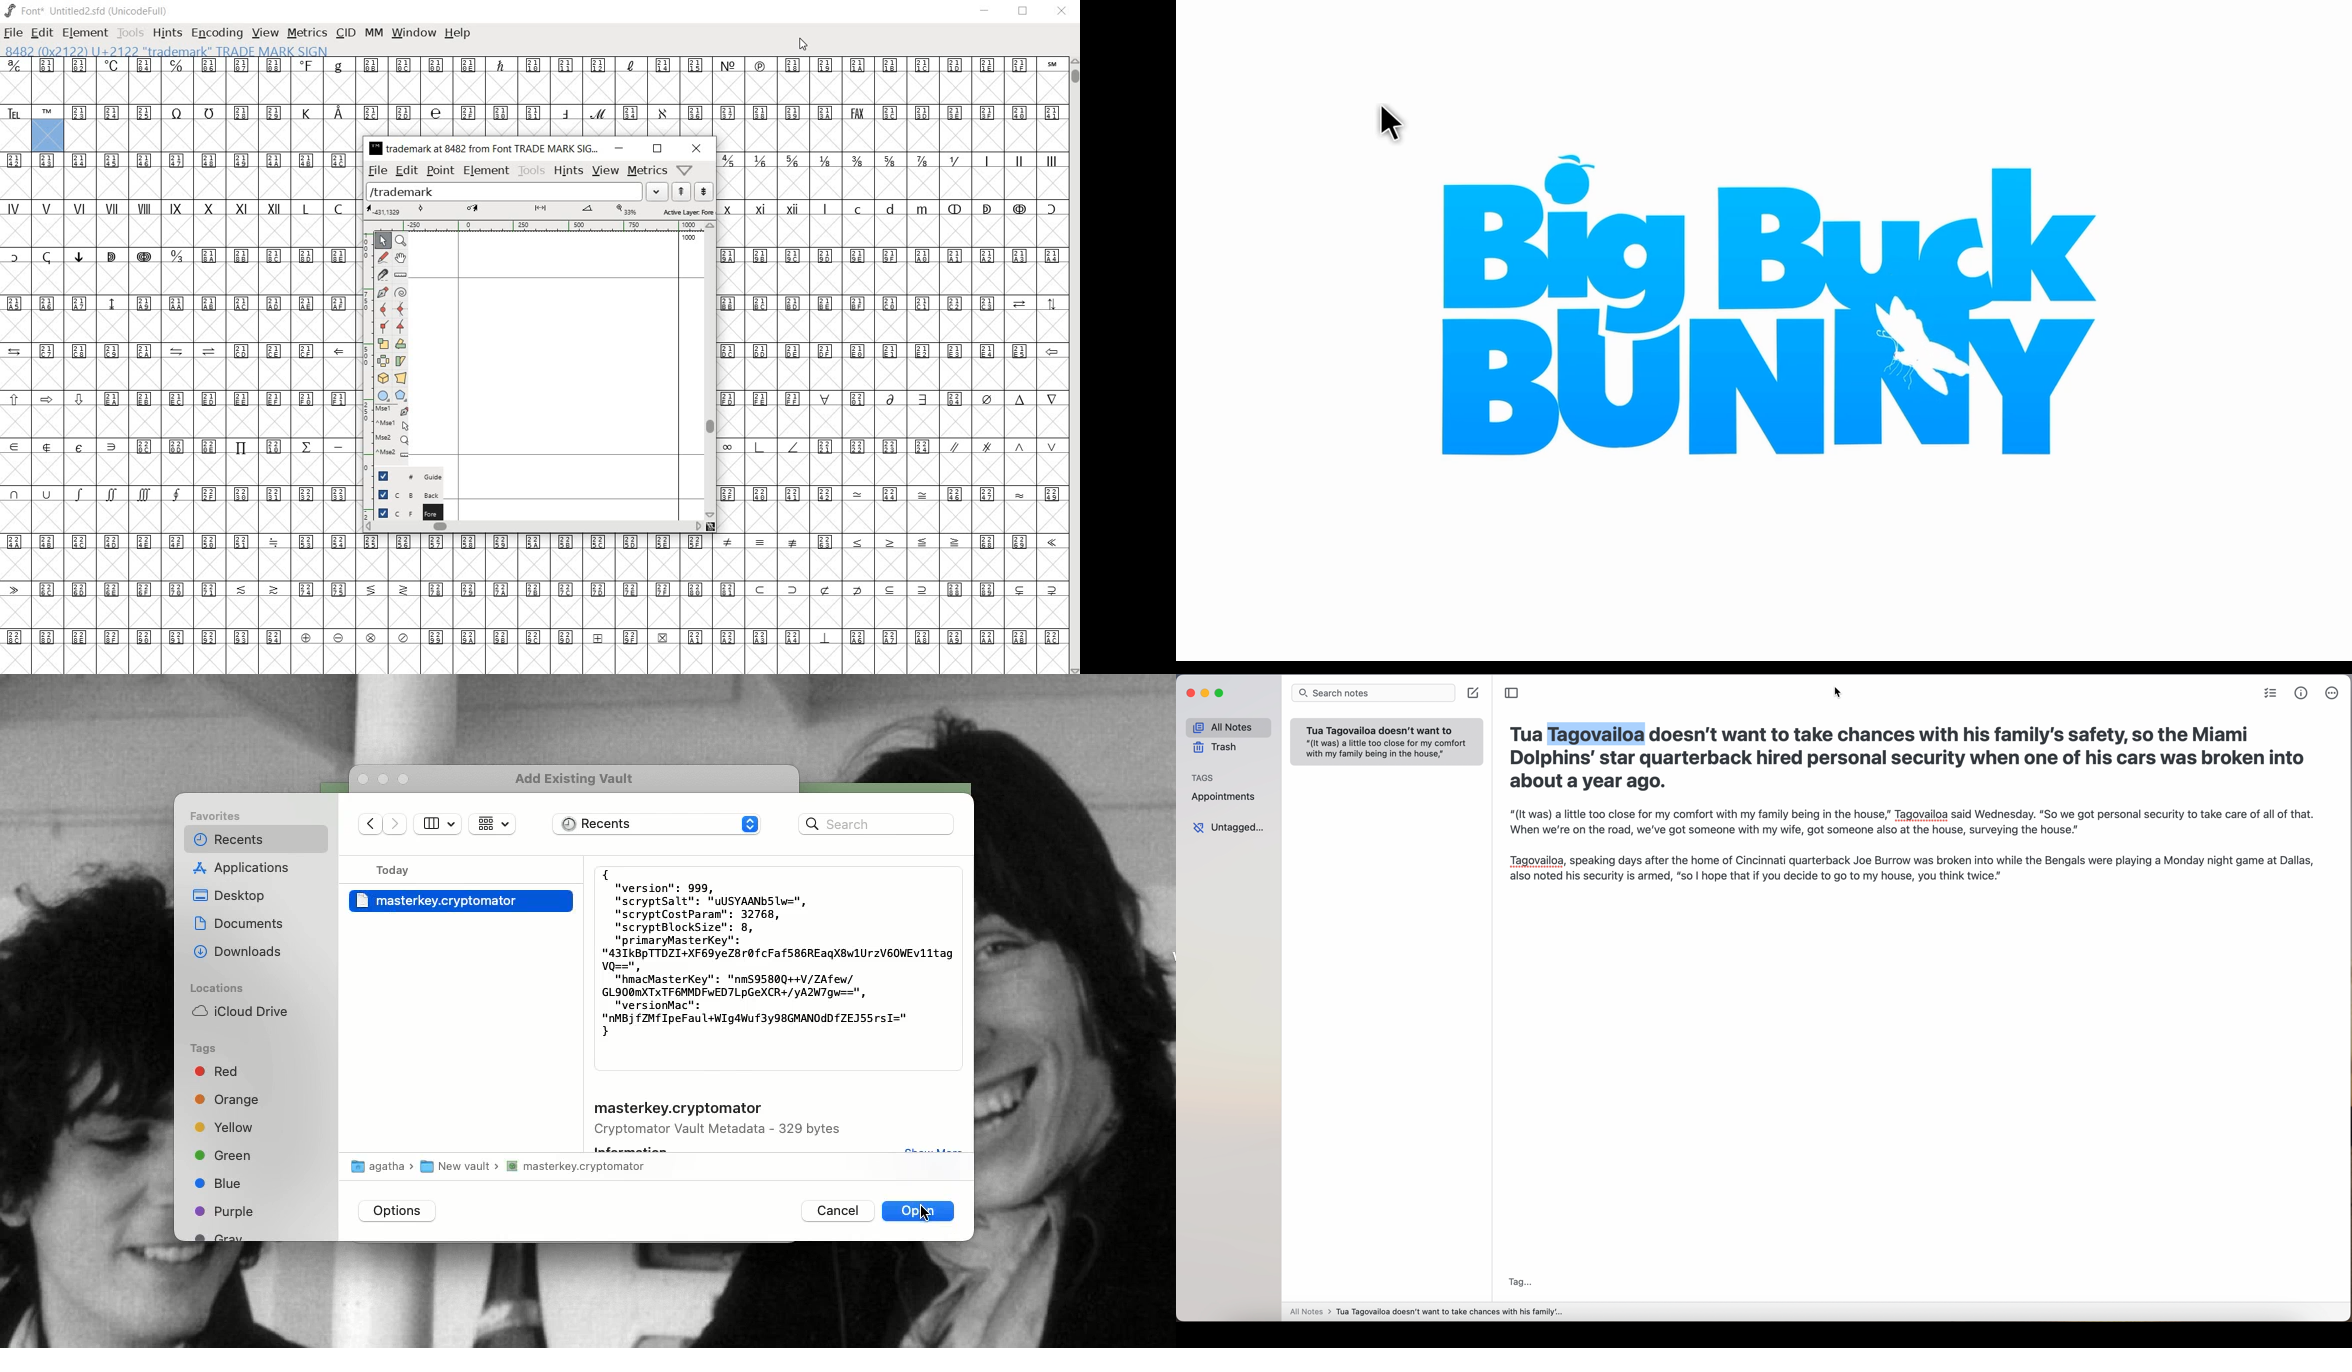 The width and height of the screenshot is (2352, 1372). What do you see at coordinates (2332, 693) in the screenshot?
I see `more options` at bounding box center [2332, 693].